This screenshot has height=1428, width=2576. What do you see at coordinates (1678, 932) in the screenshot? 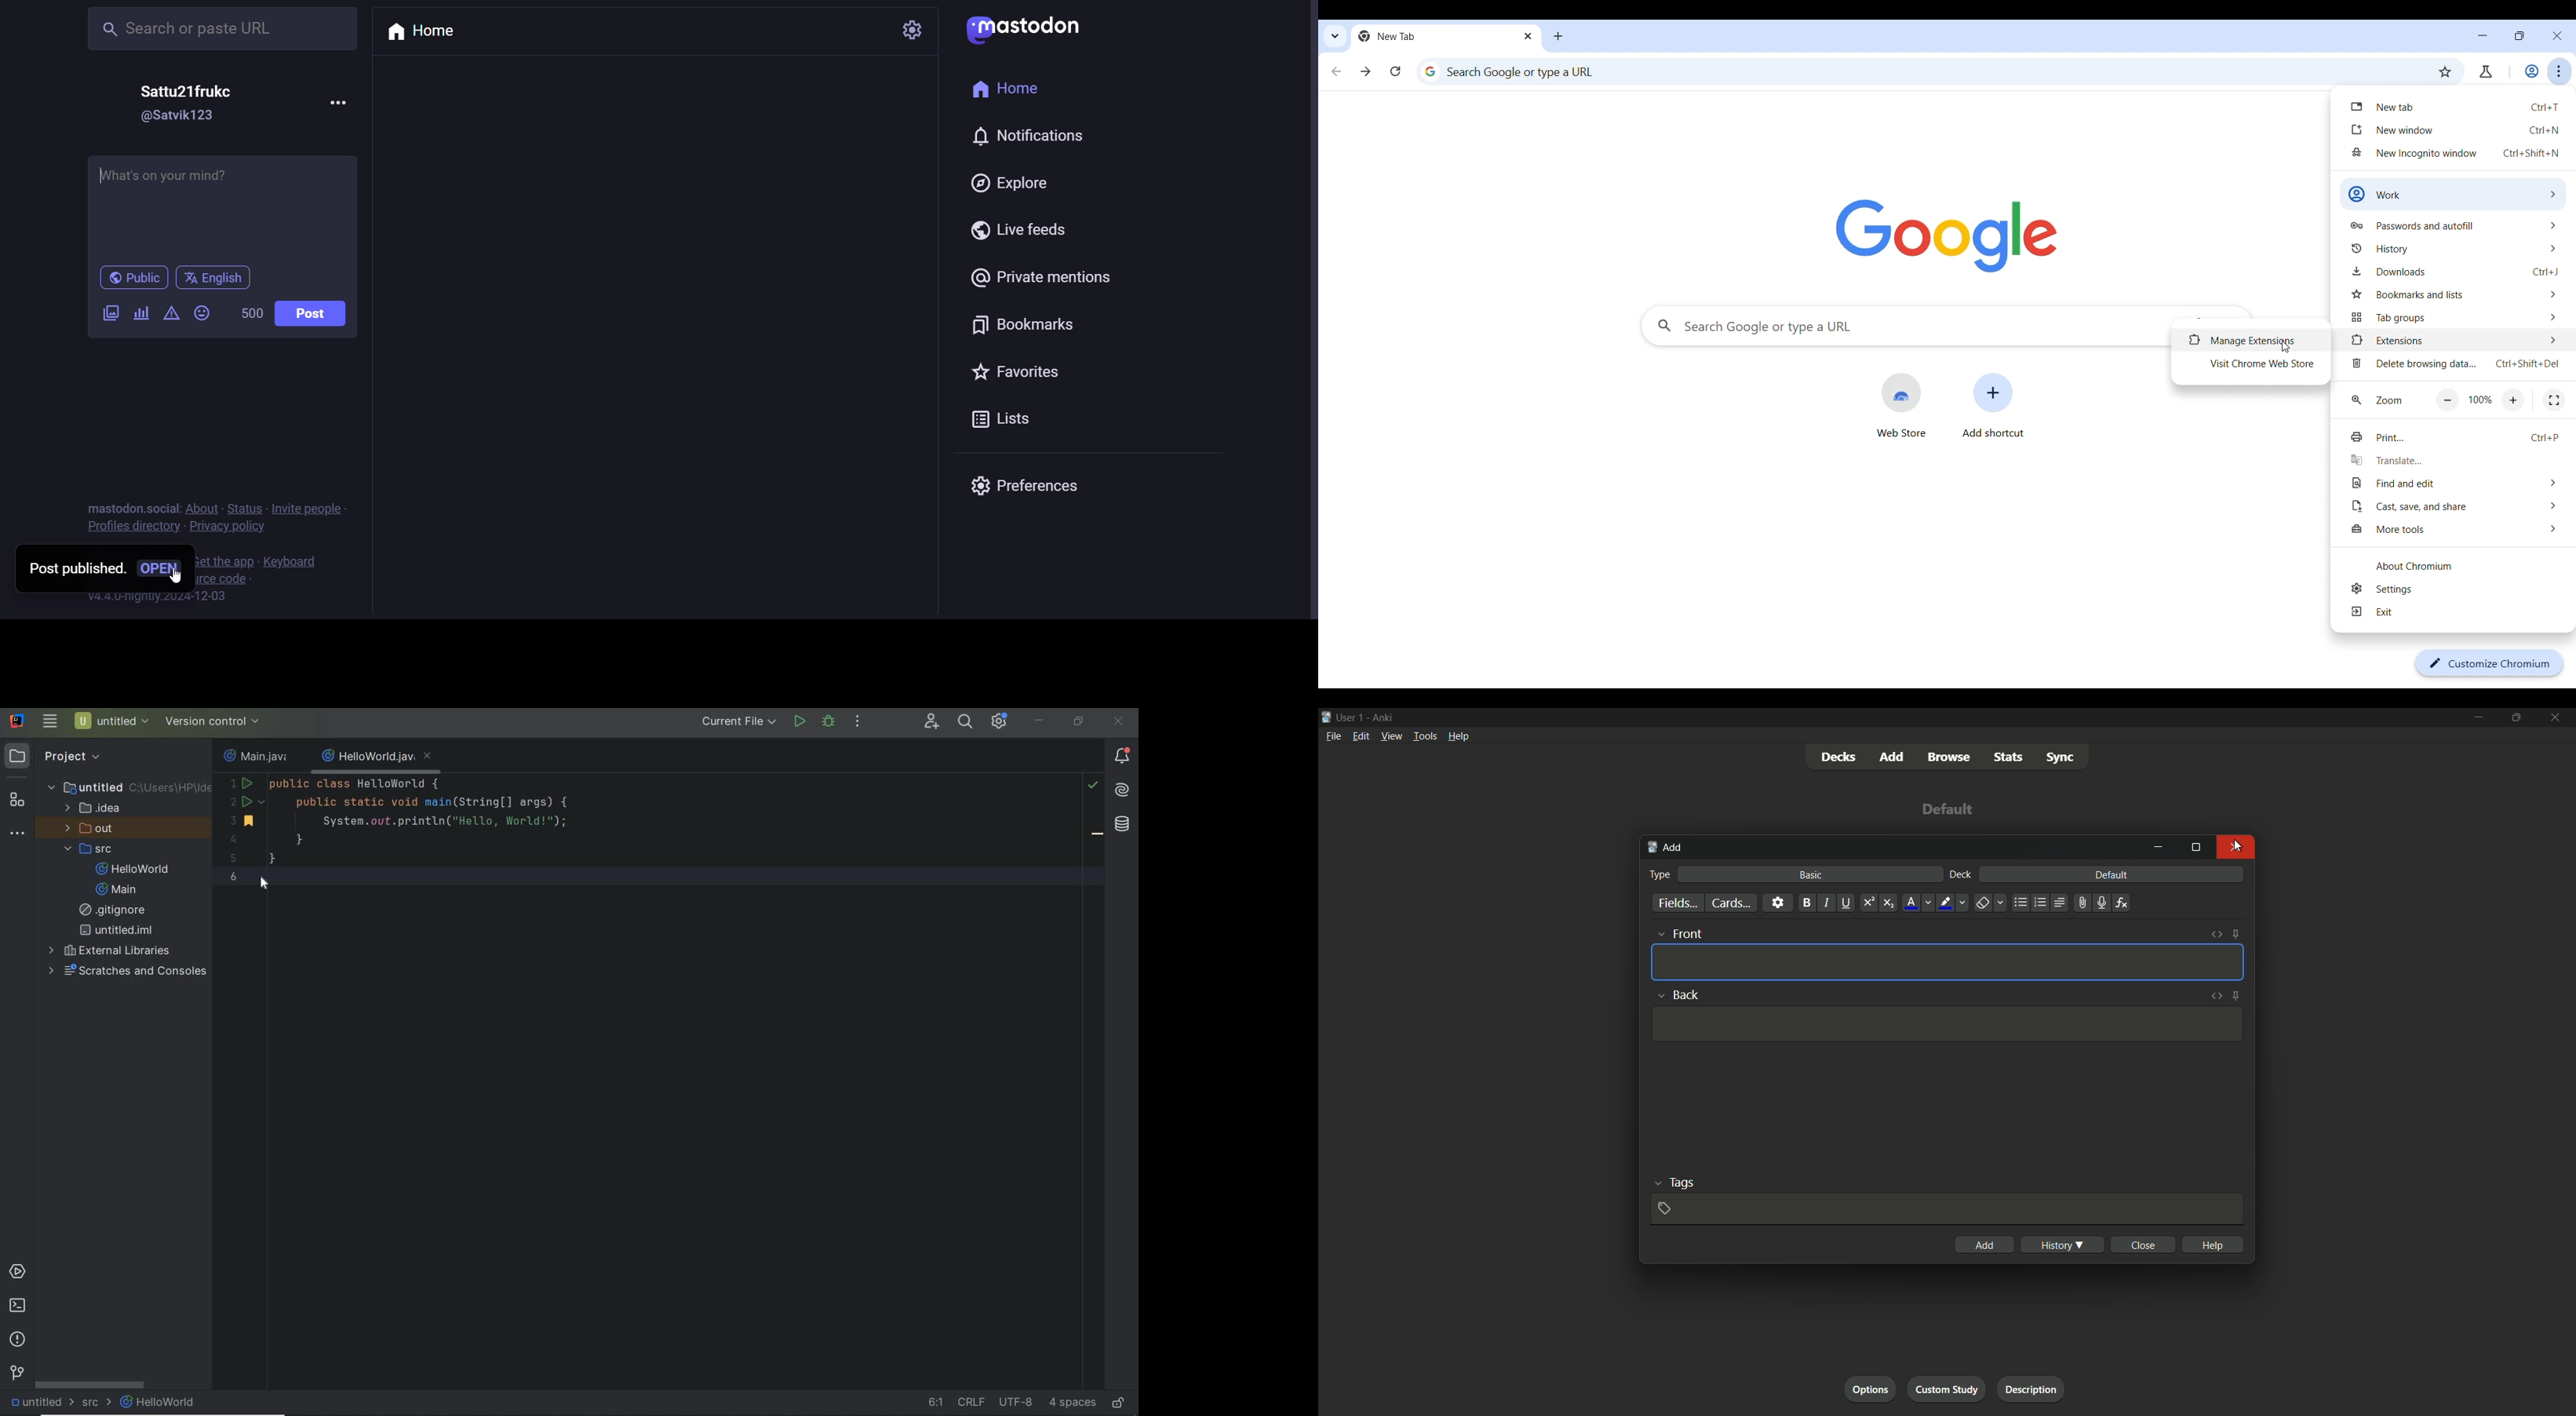
I see `front` at bounding box center [1678, 932].